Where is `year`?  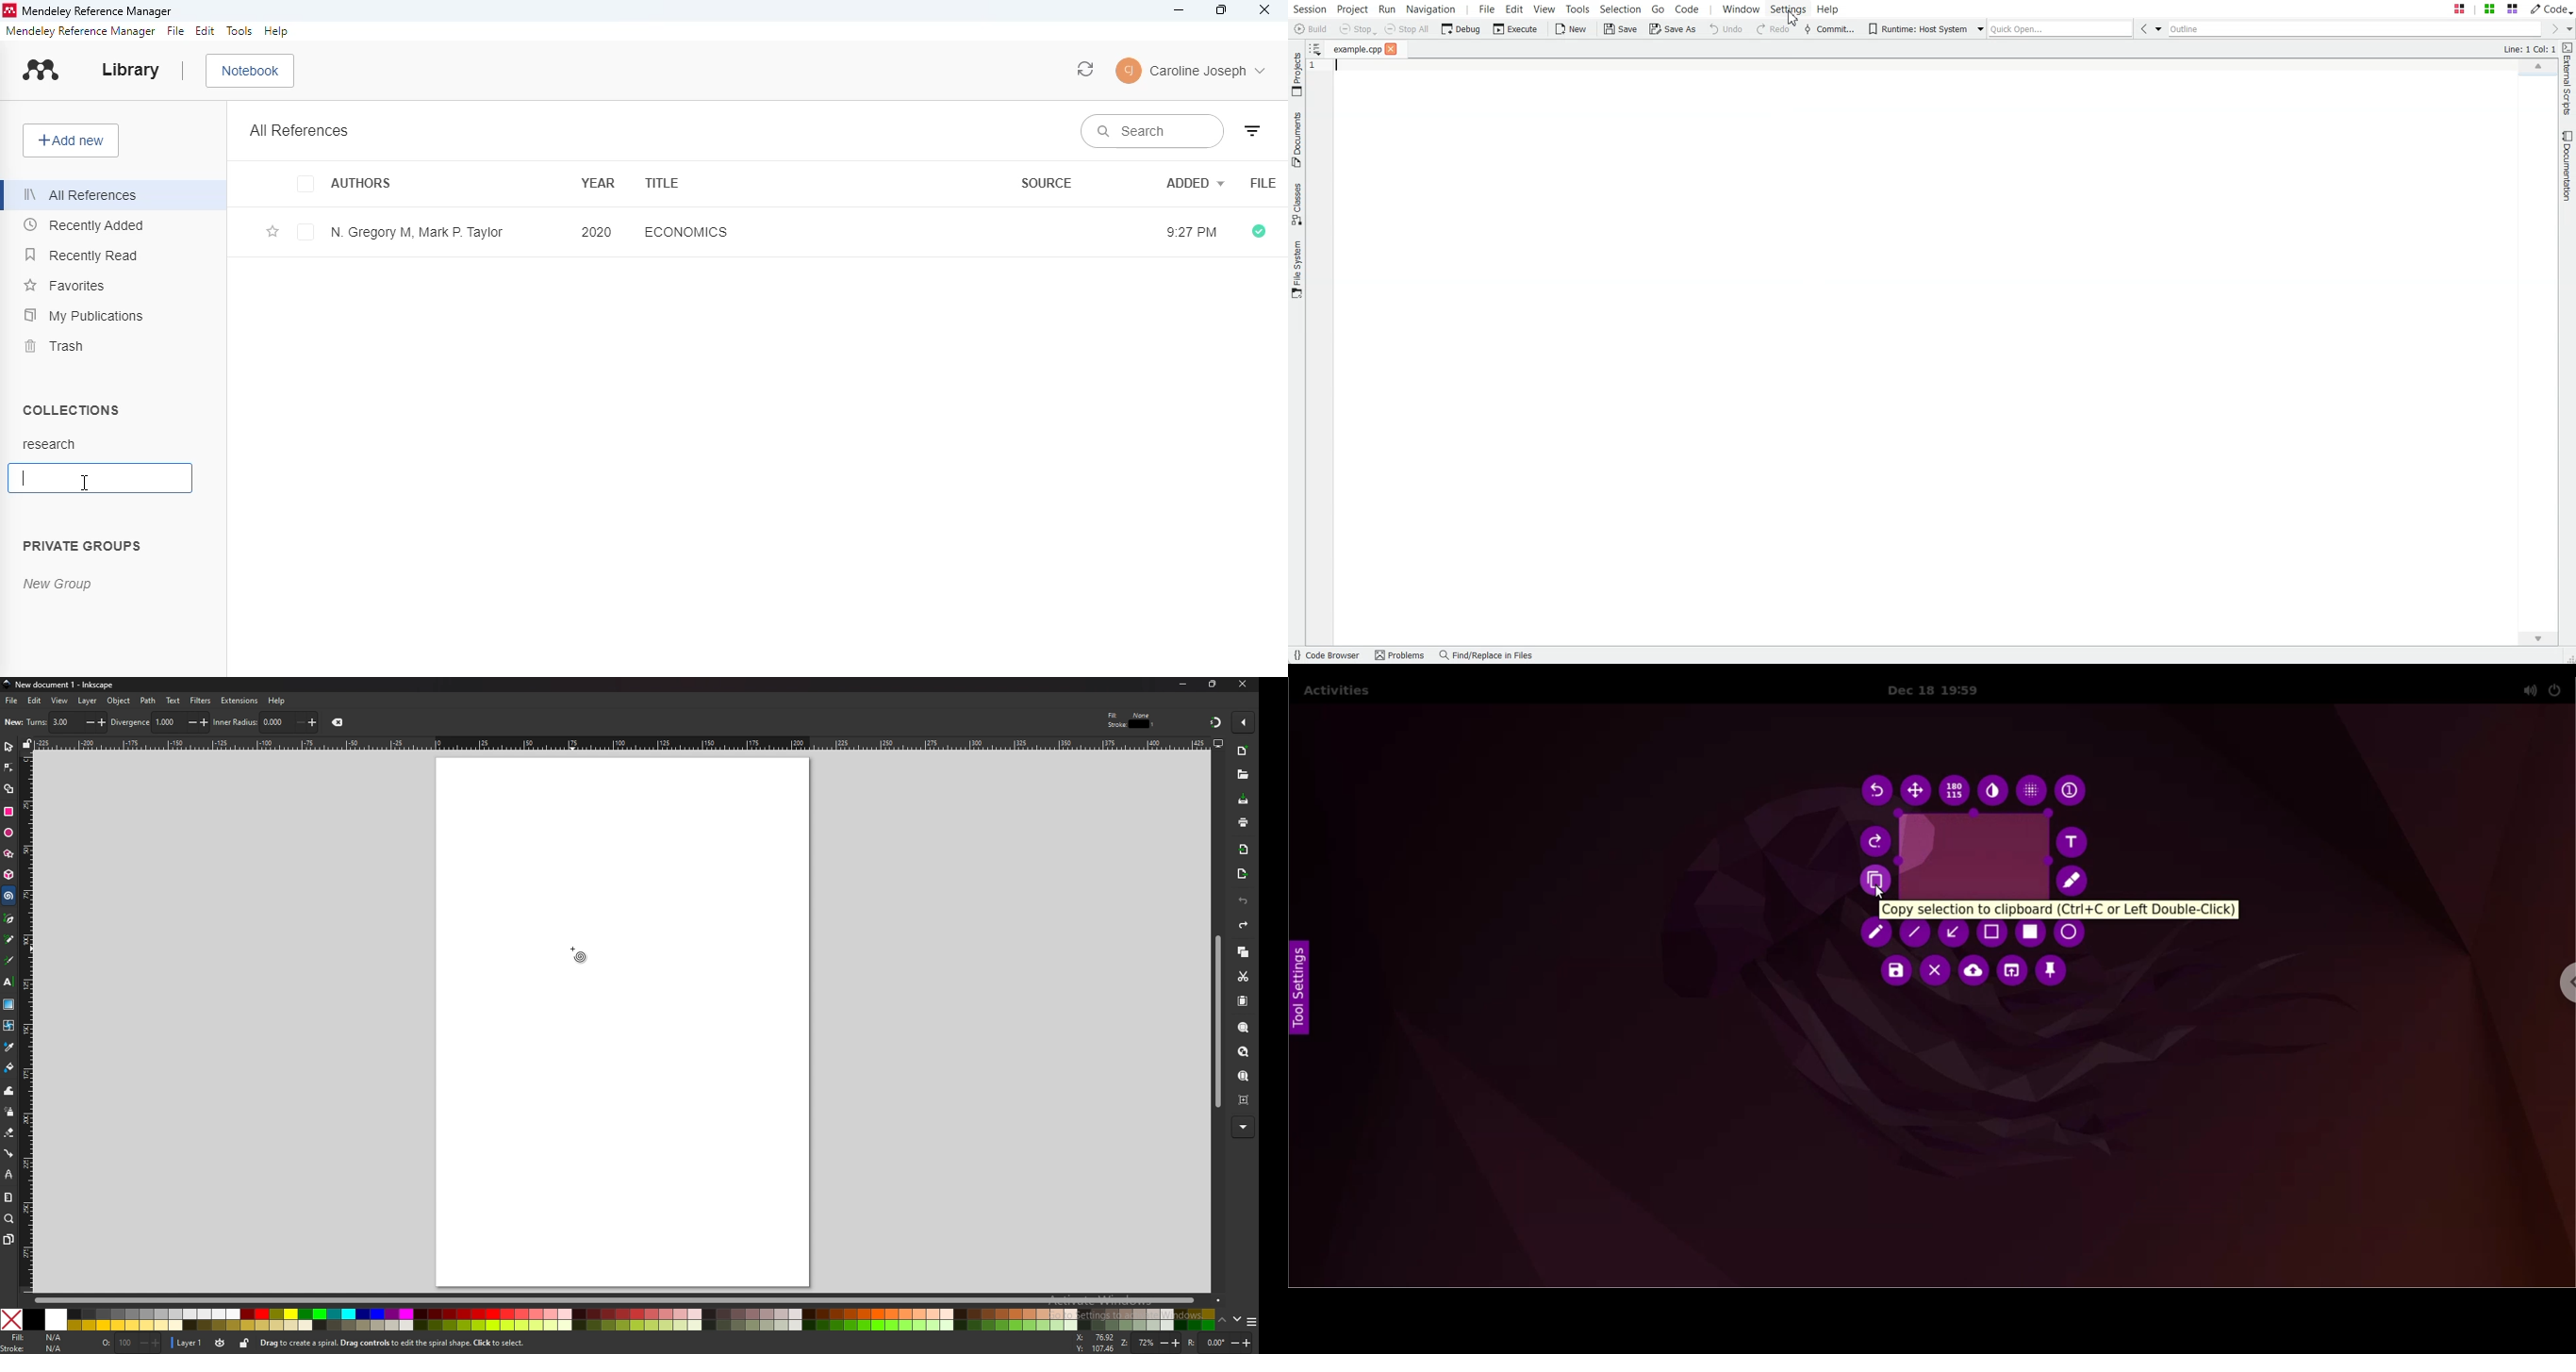 year is located at coordinates (598, 181).